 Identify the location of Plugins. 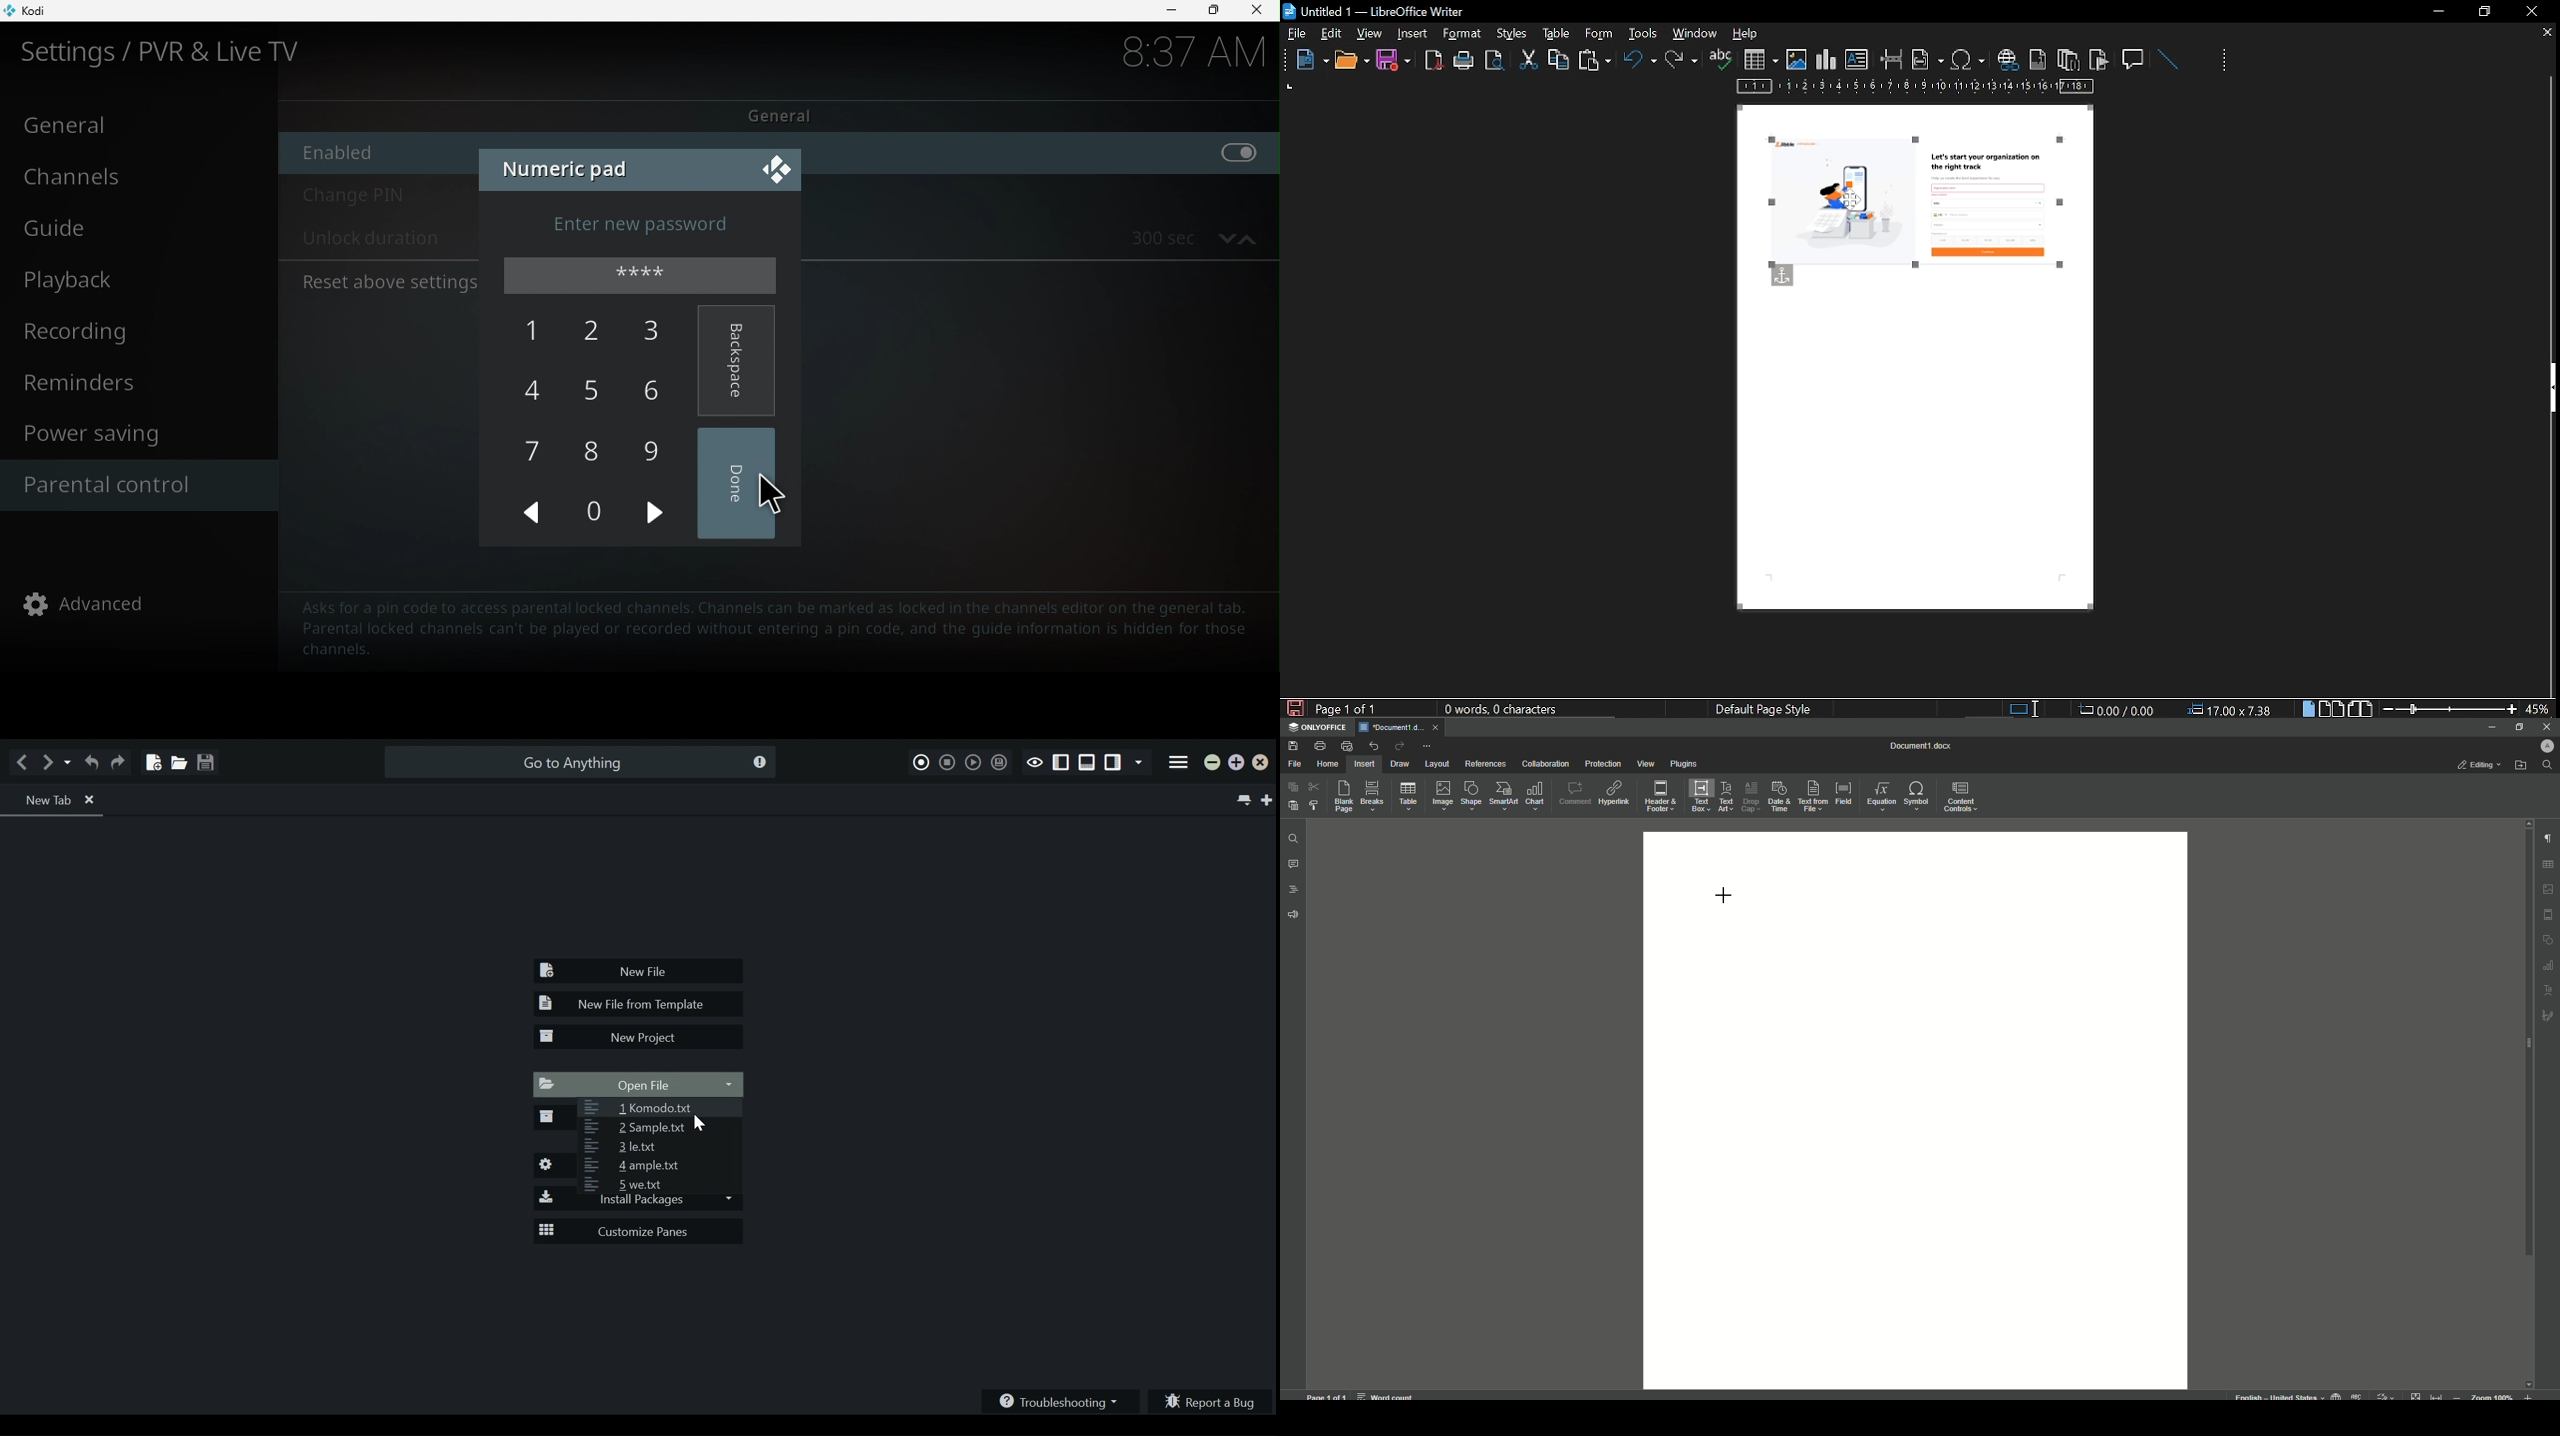
(1685, 765).